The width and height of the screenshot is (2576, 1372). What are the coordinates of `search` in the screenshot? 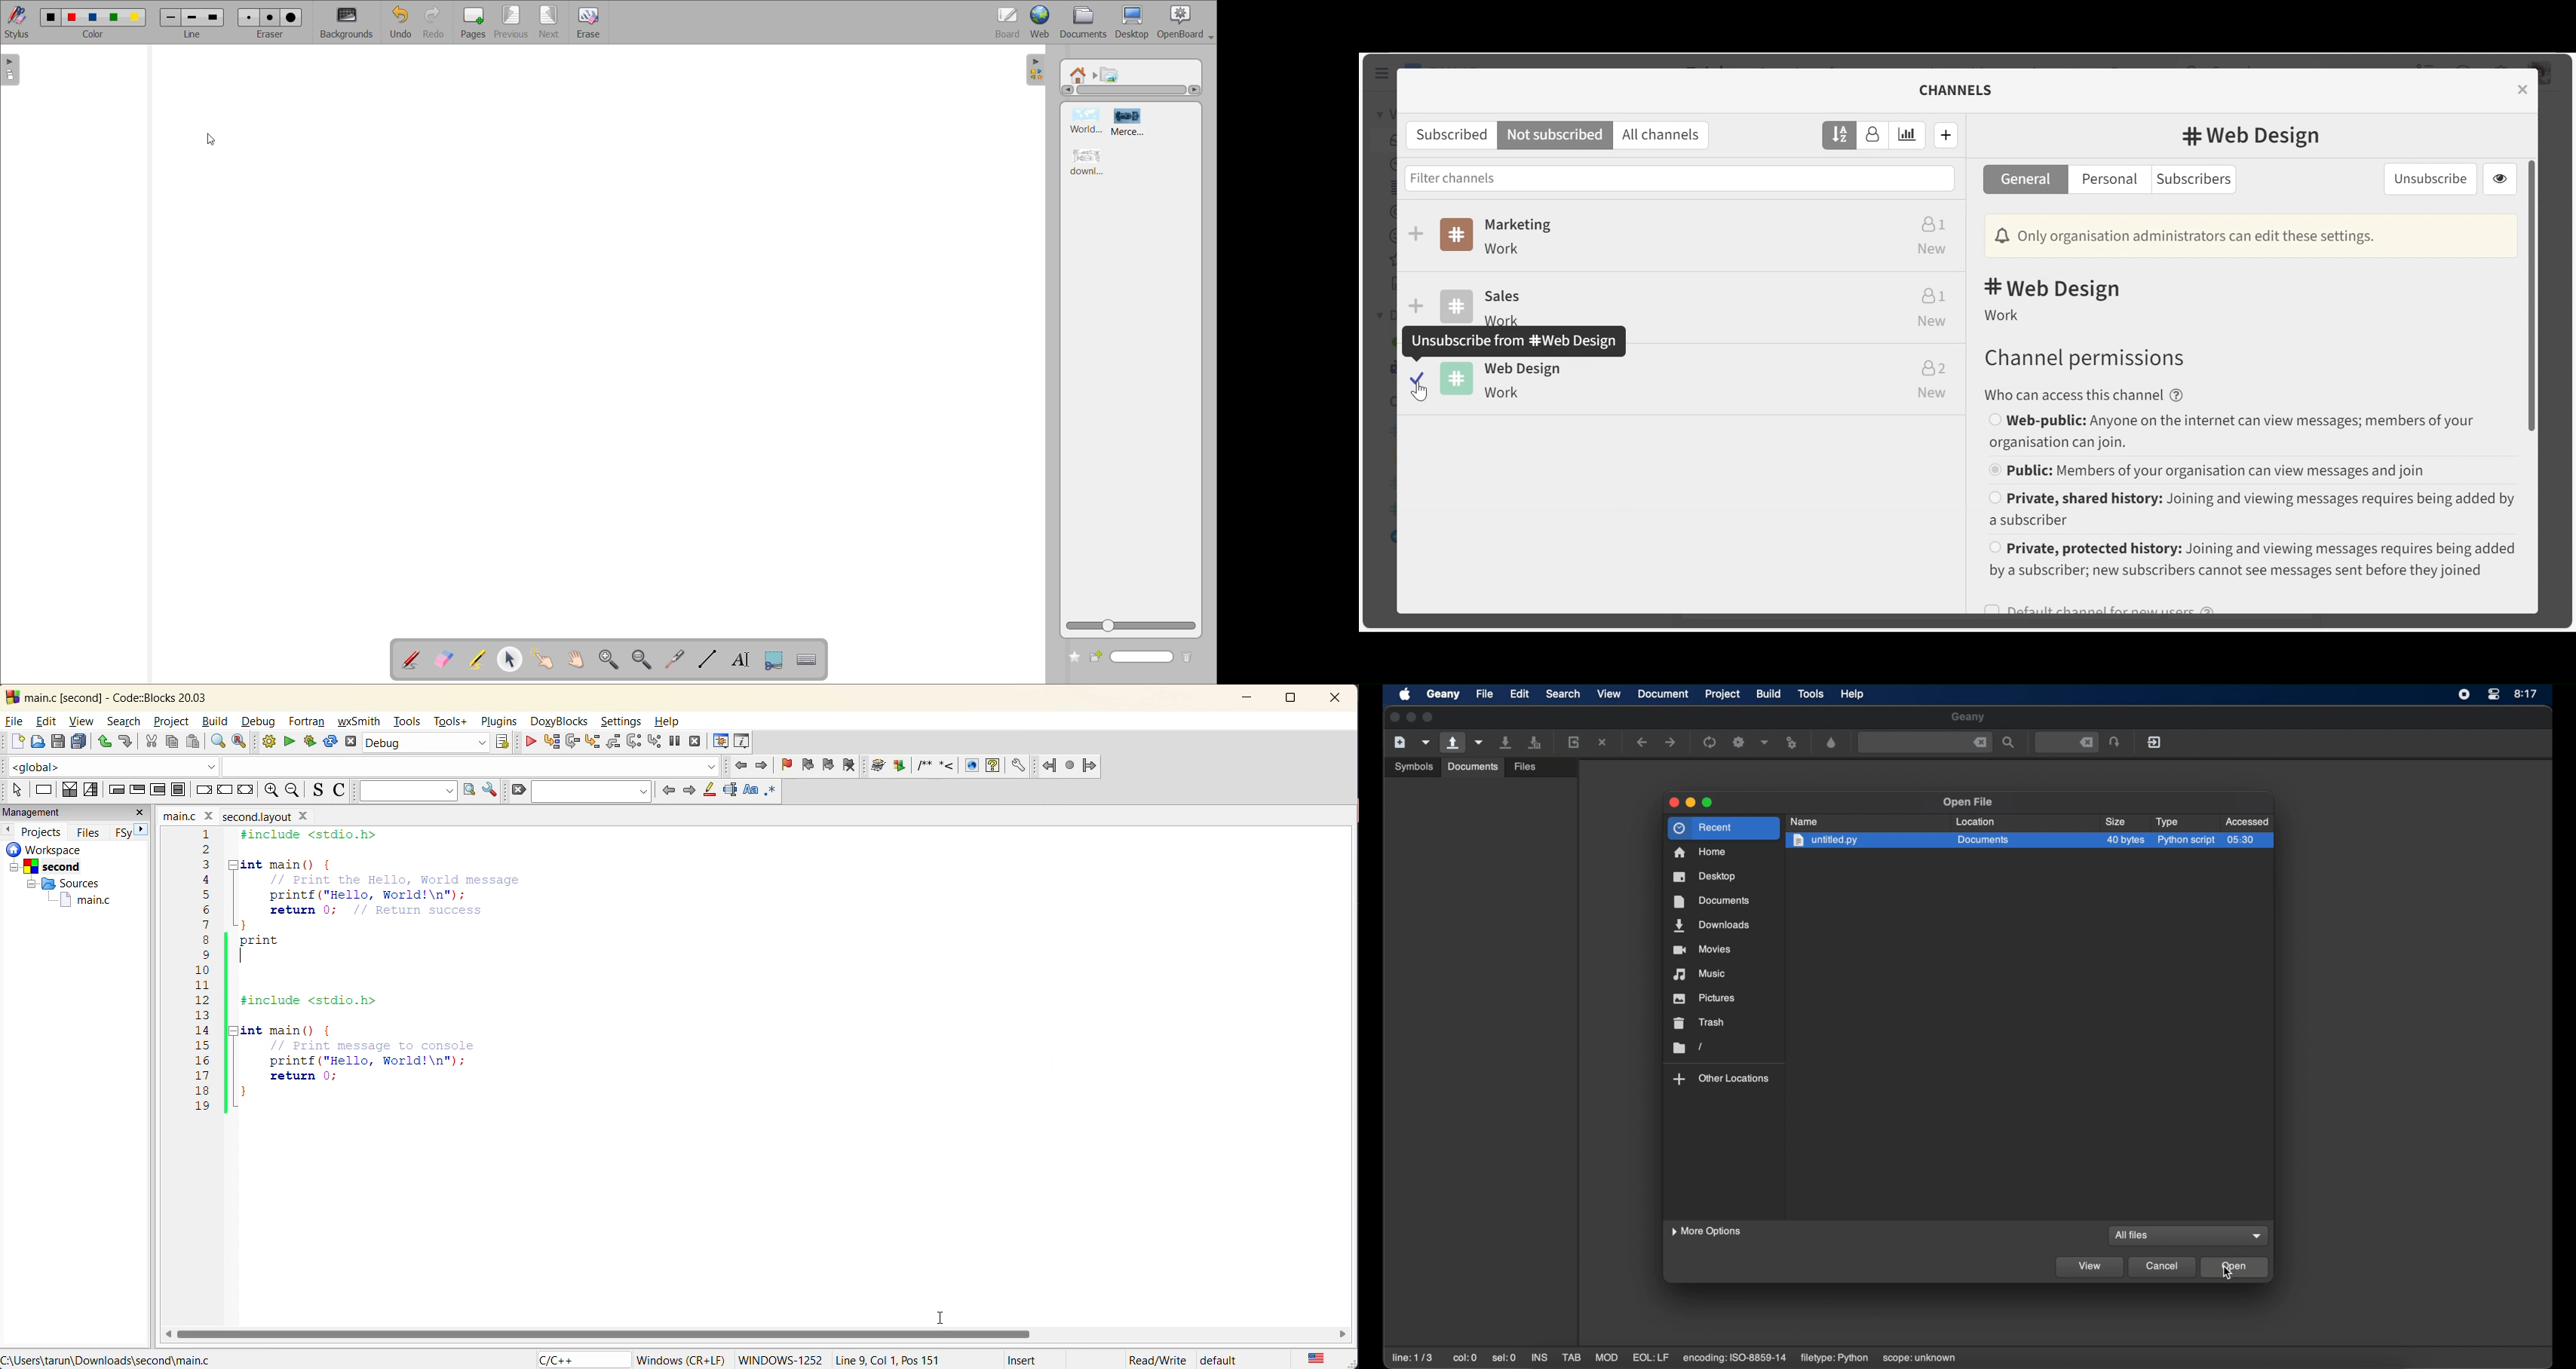 It's located at (596, 791).